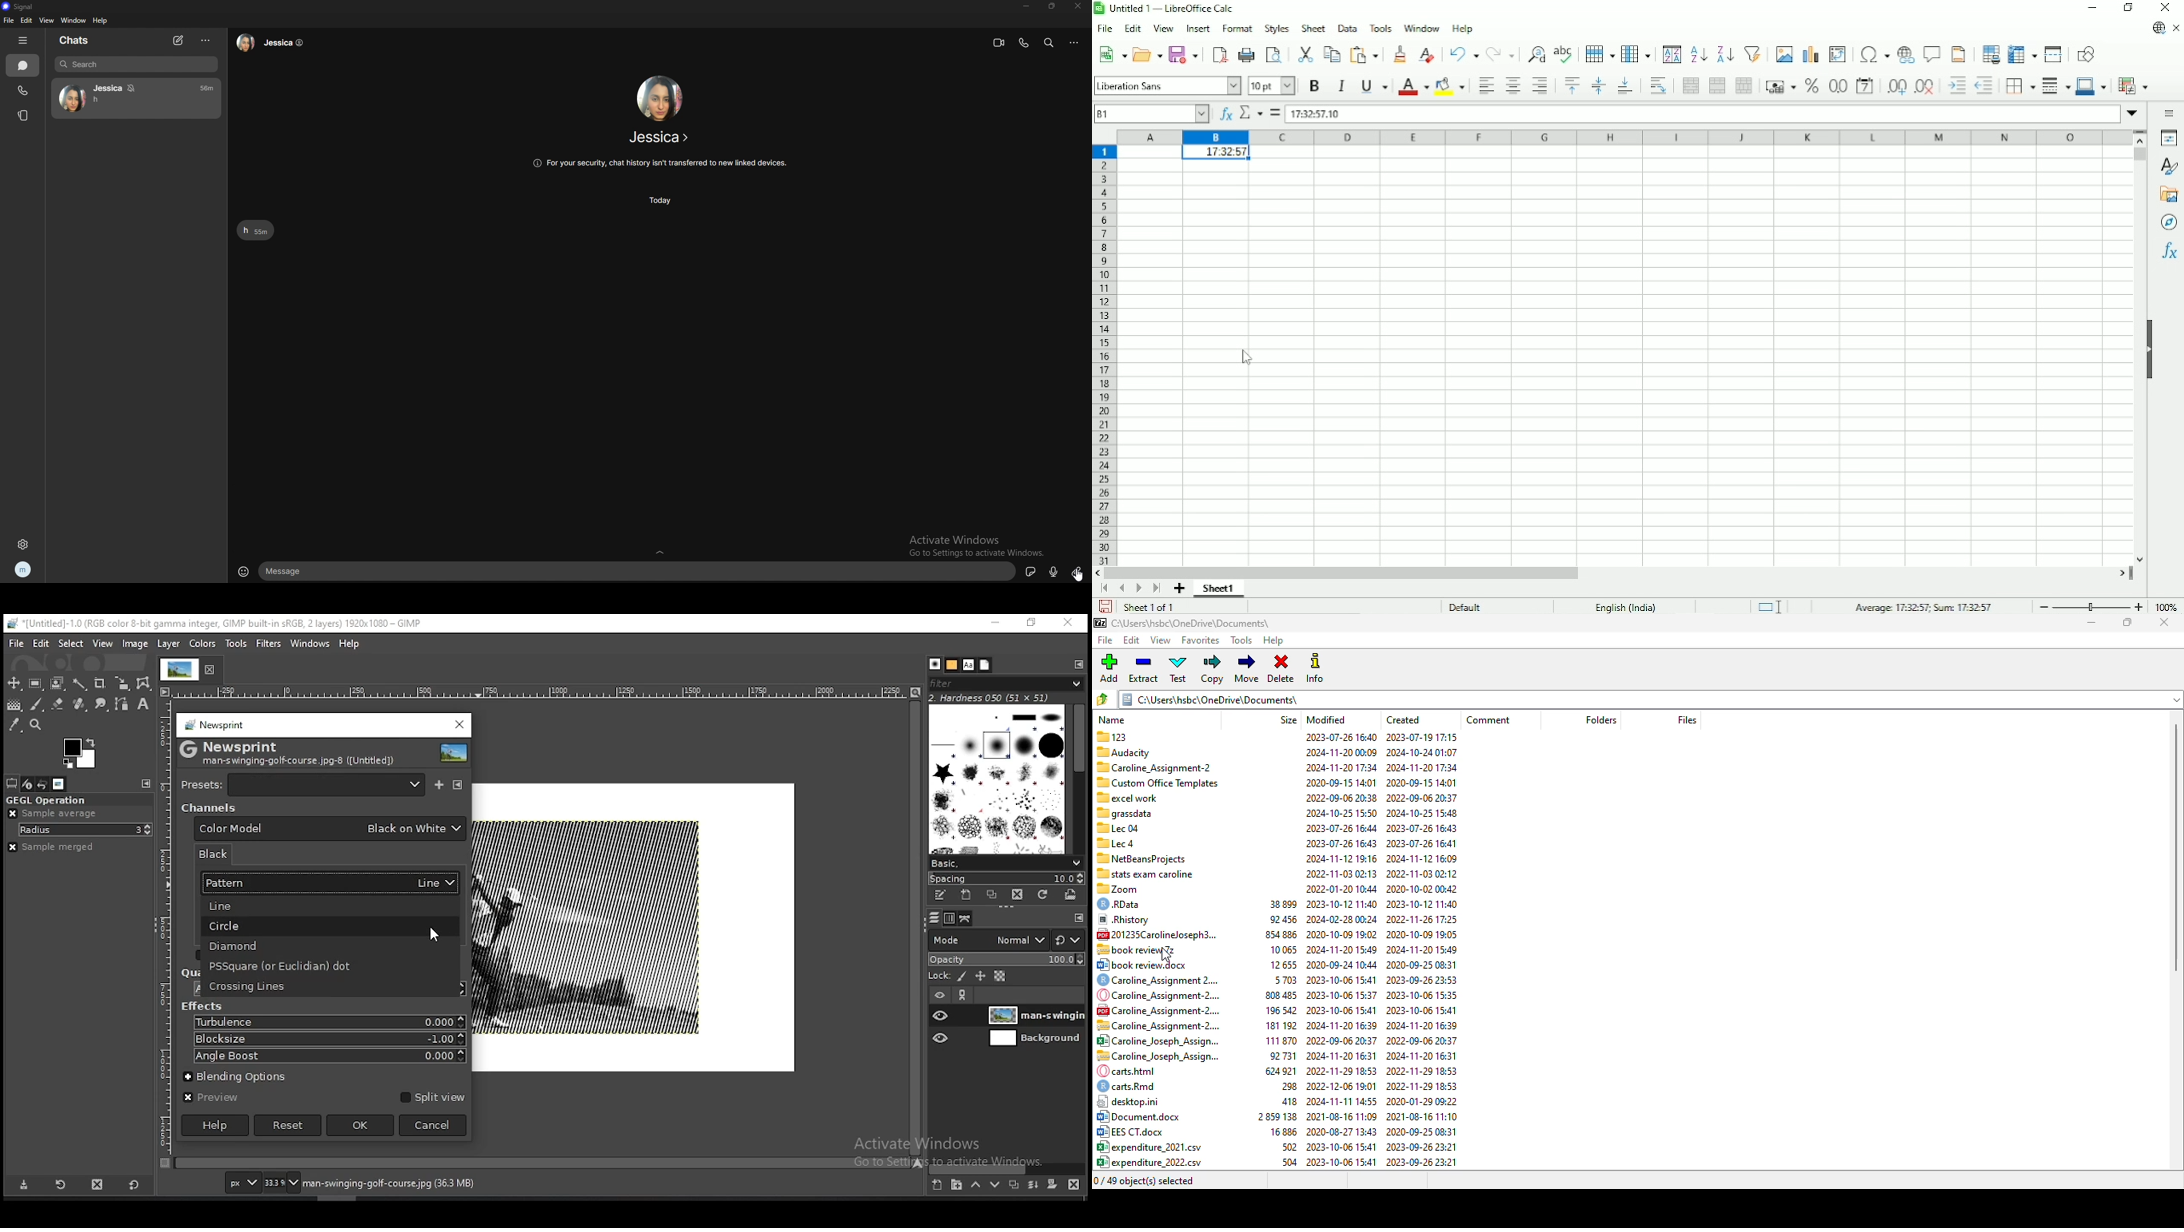  What do you see at coordinates (1007, 878) in the screenshot?
I see `spacing` at bounding box center [1007, 878].